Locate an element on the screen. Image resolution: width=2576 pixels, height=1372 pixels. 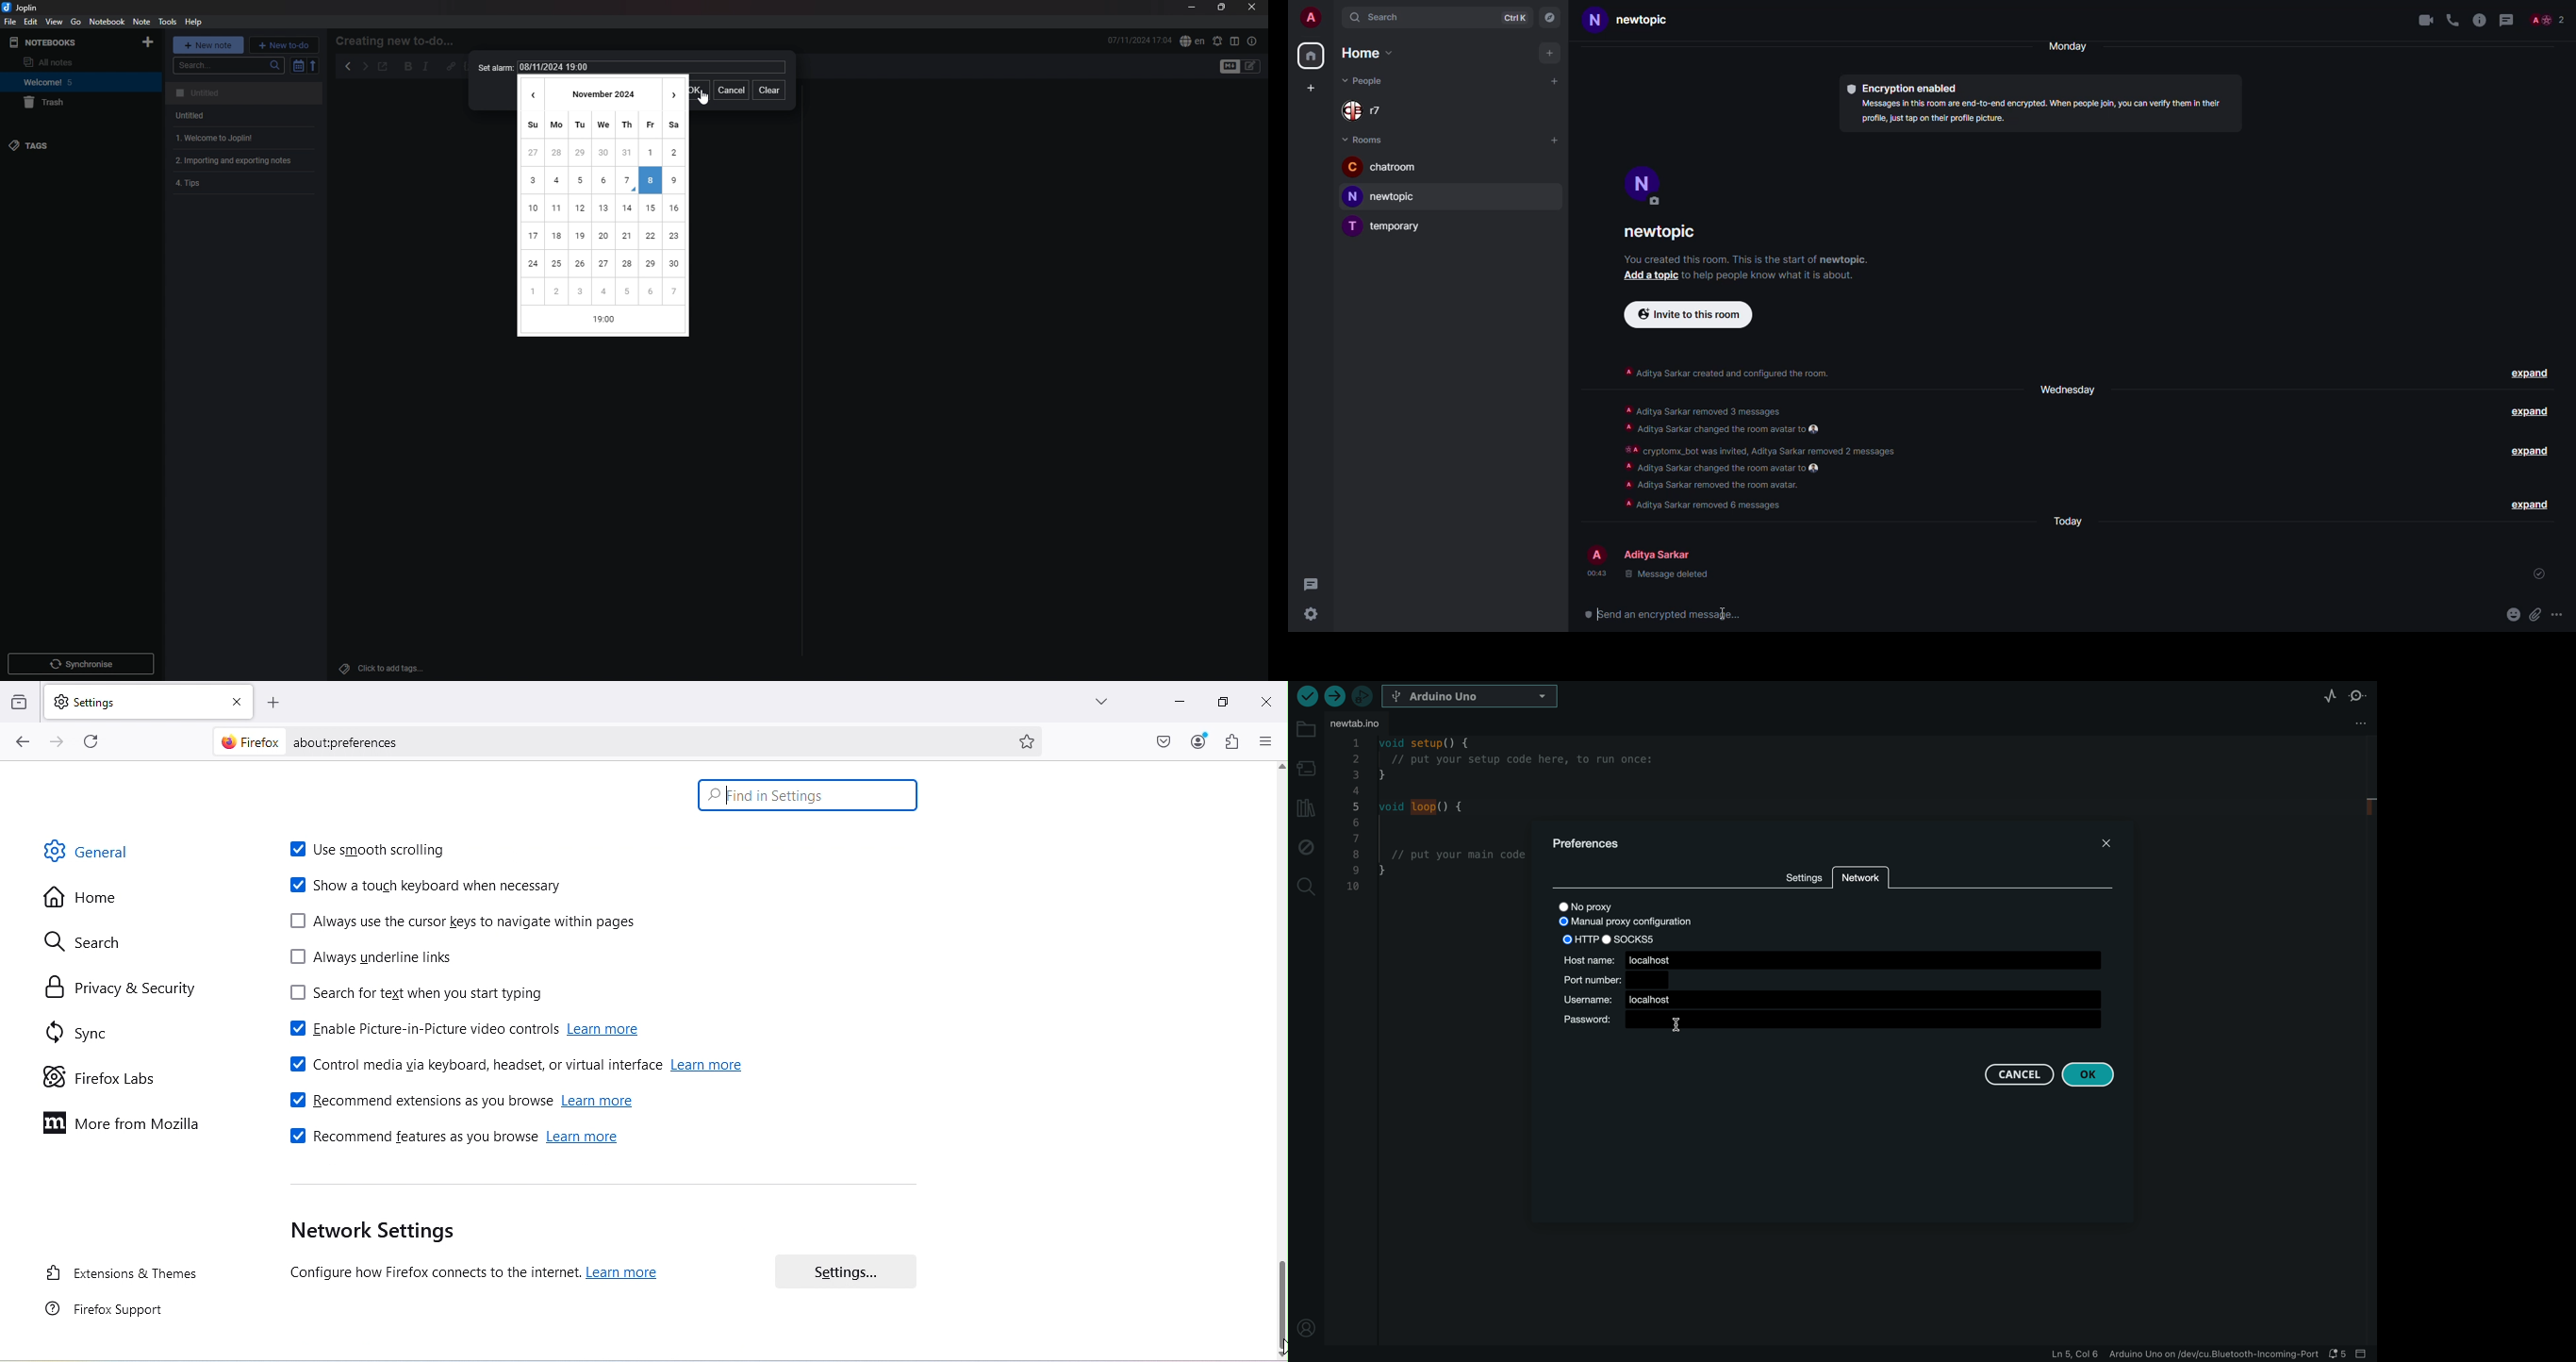
view is located at coordinates (55, 22).